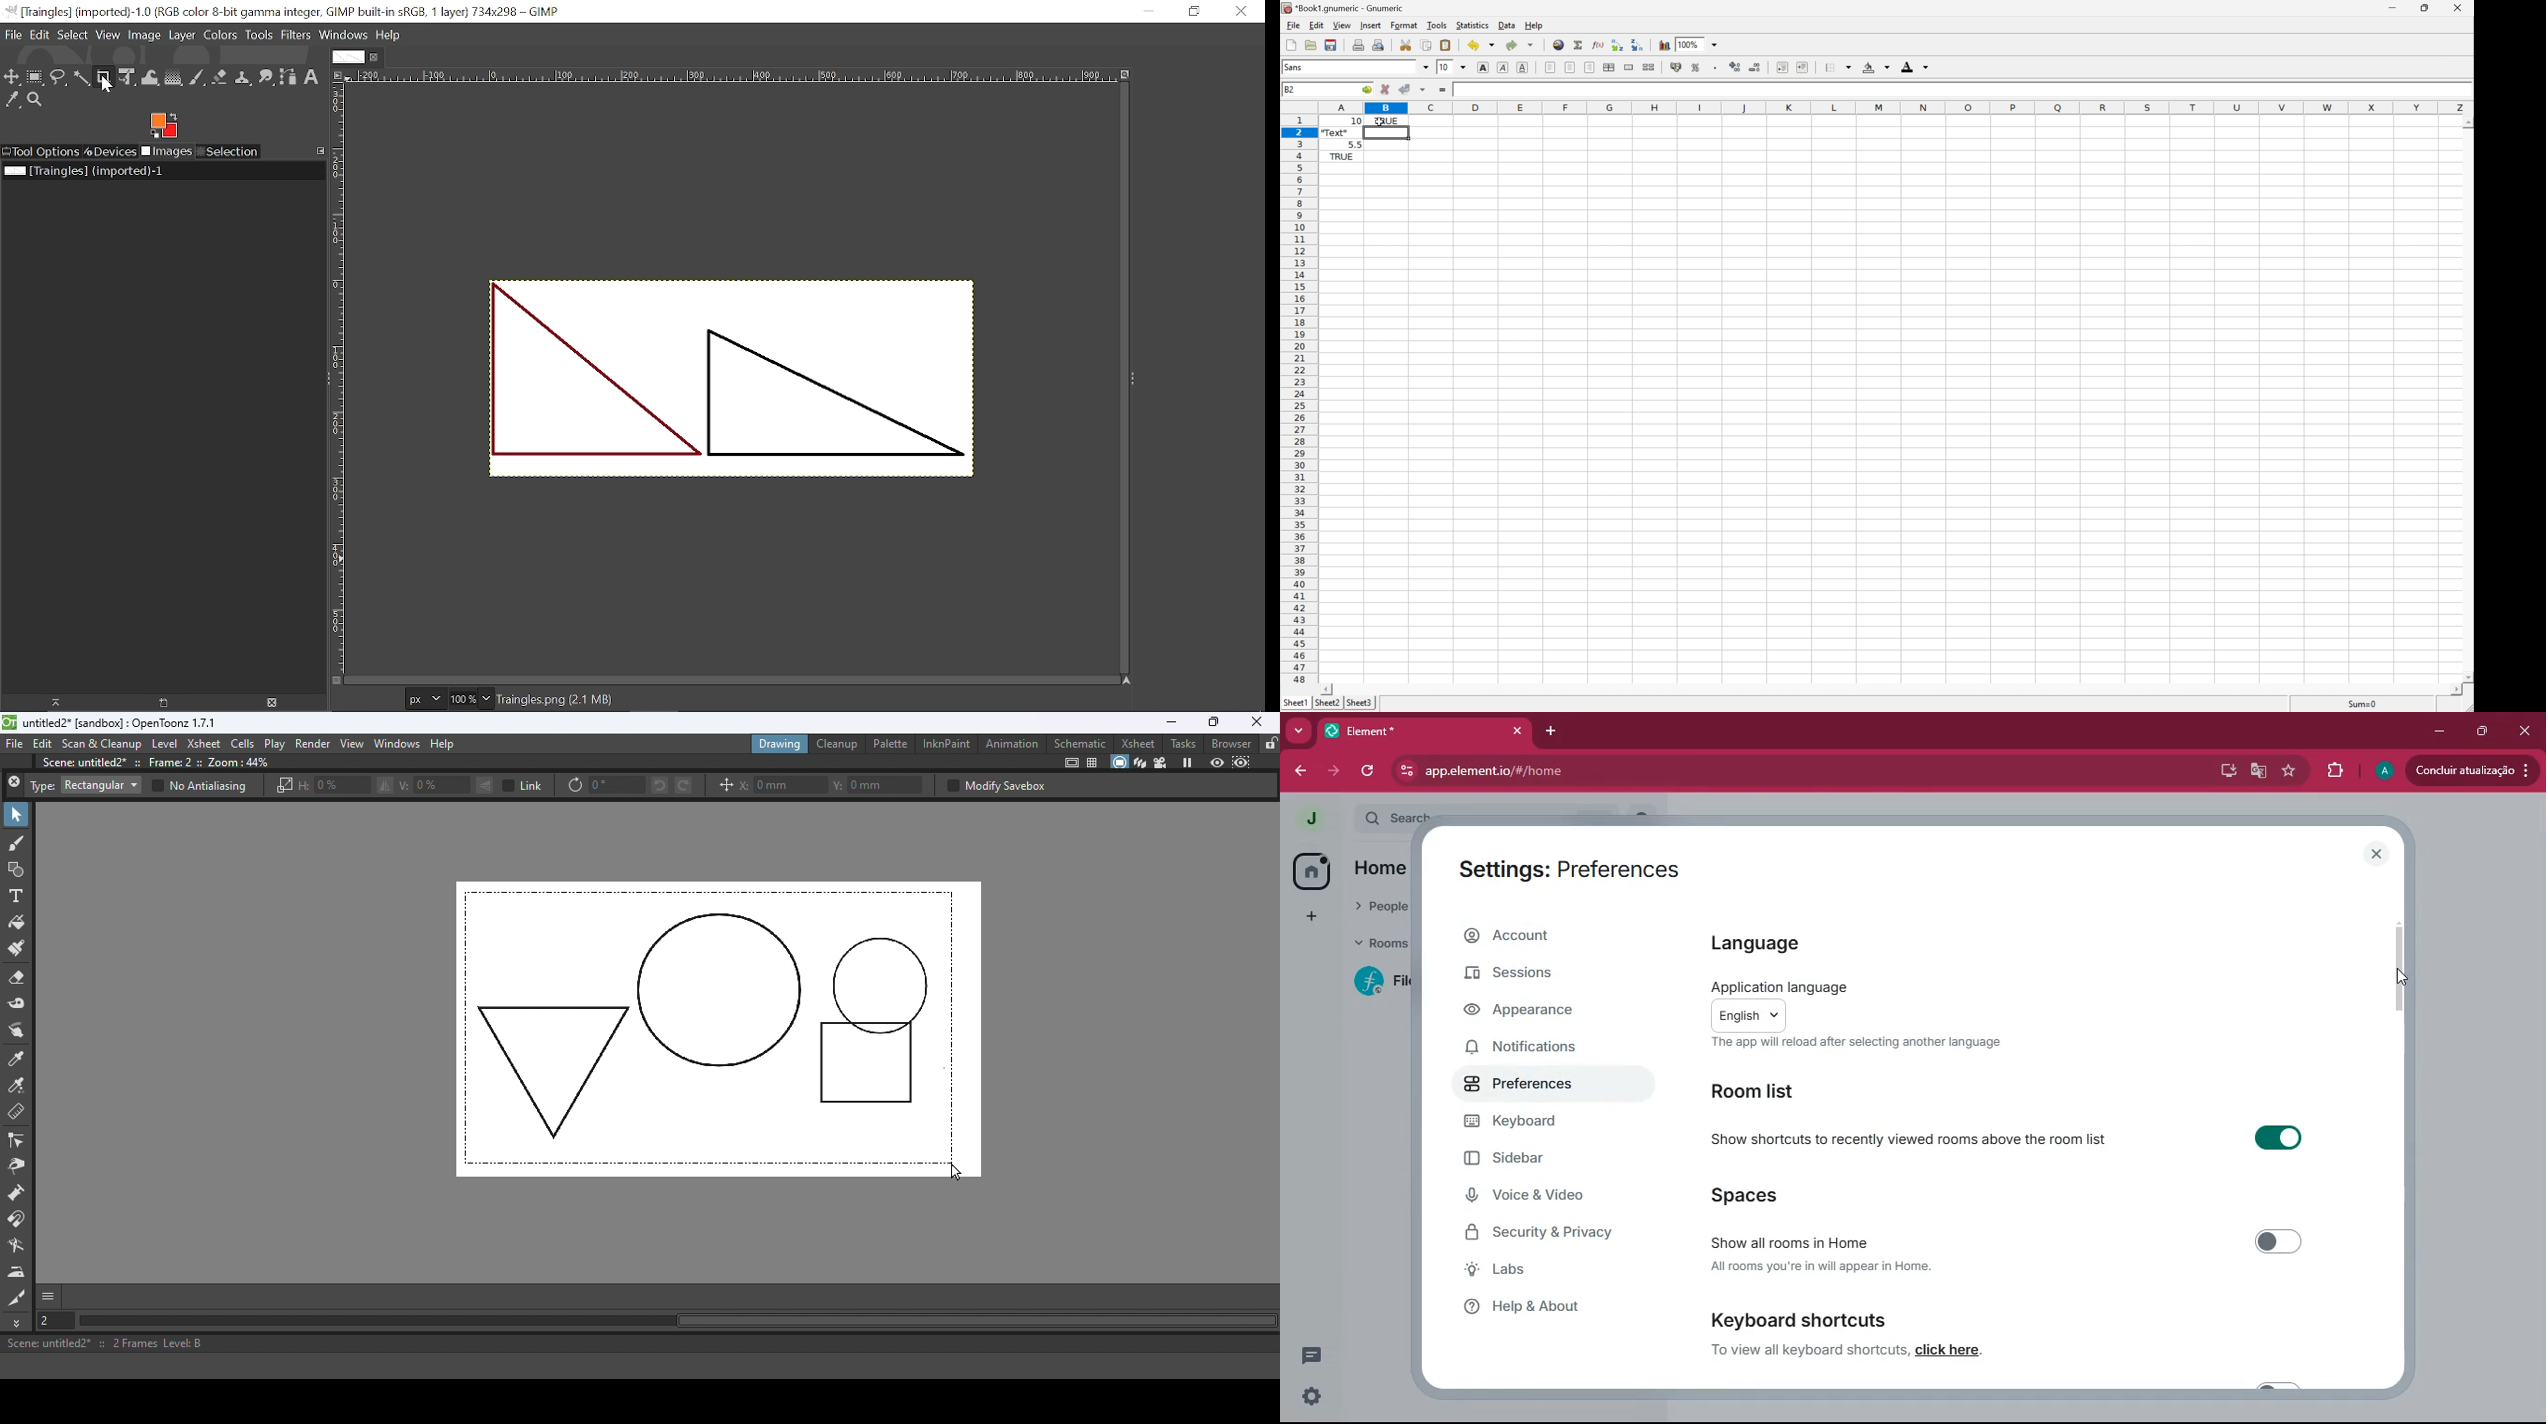 This screenshot has height=1428, width=2548. I want to click on 100%, so click(1690, 44).